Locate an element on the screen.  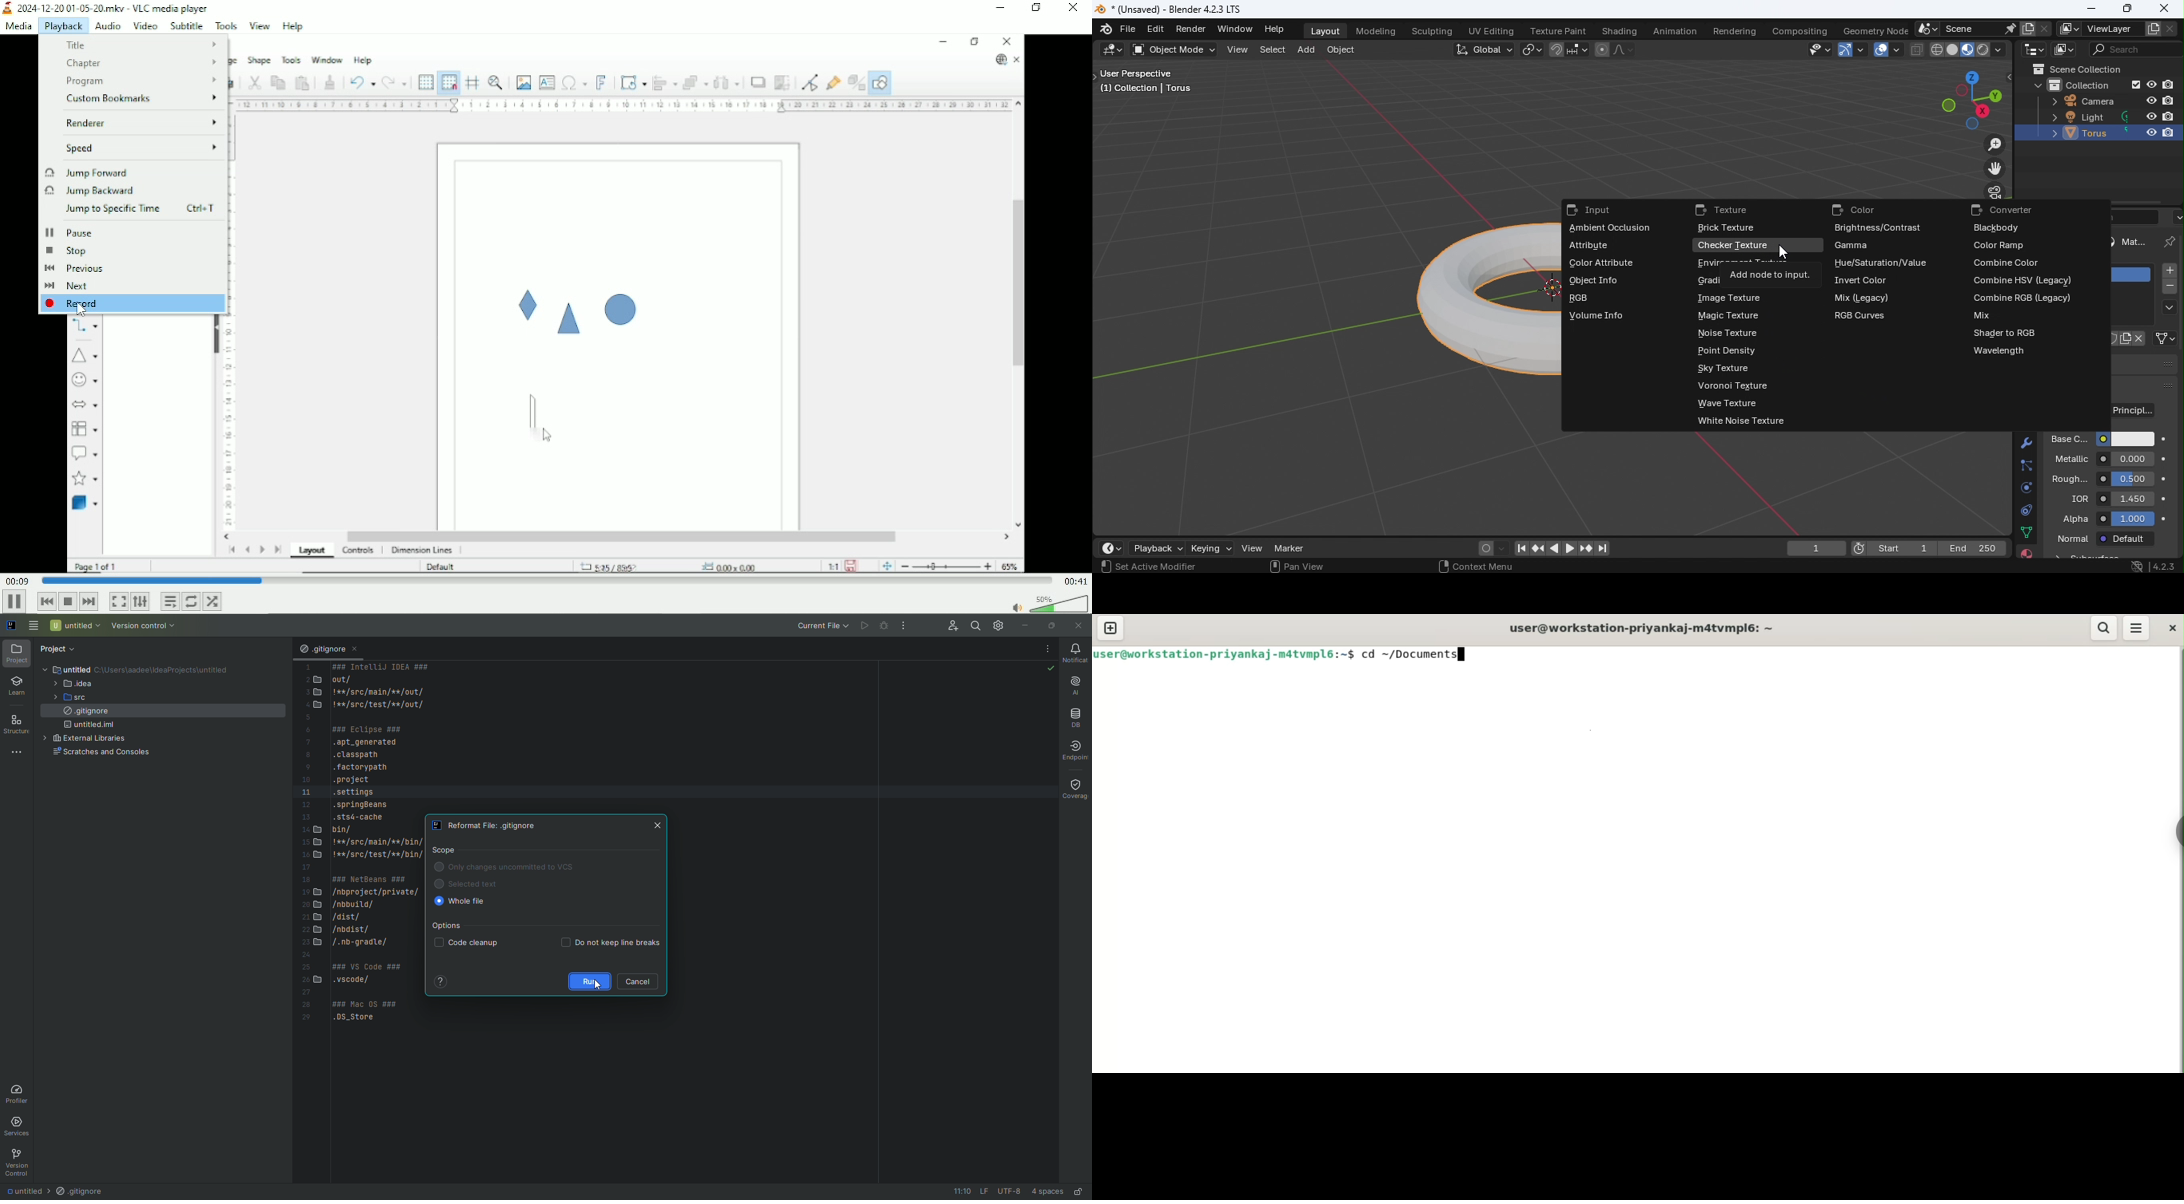
RGB is located at coordinates (1581, 299).